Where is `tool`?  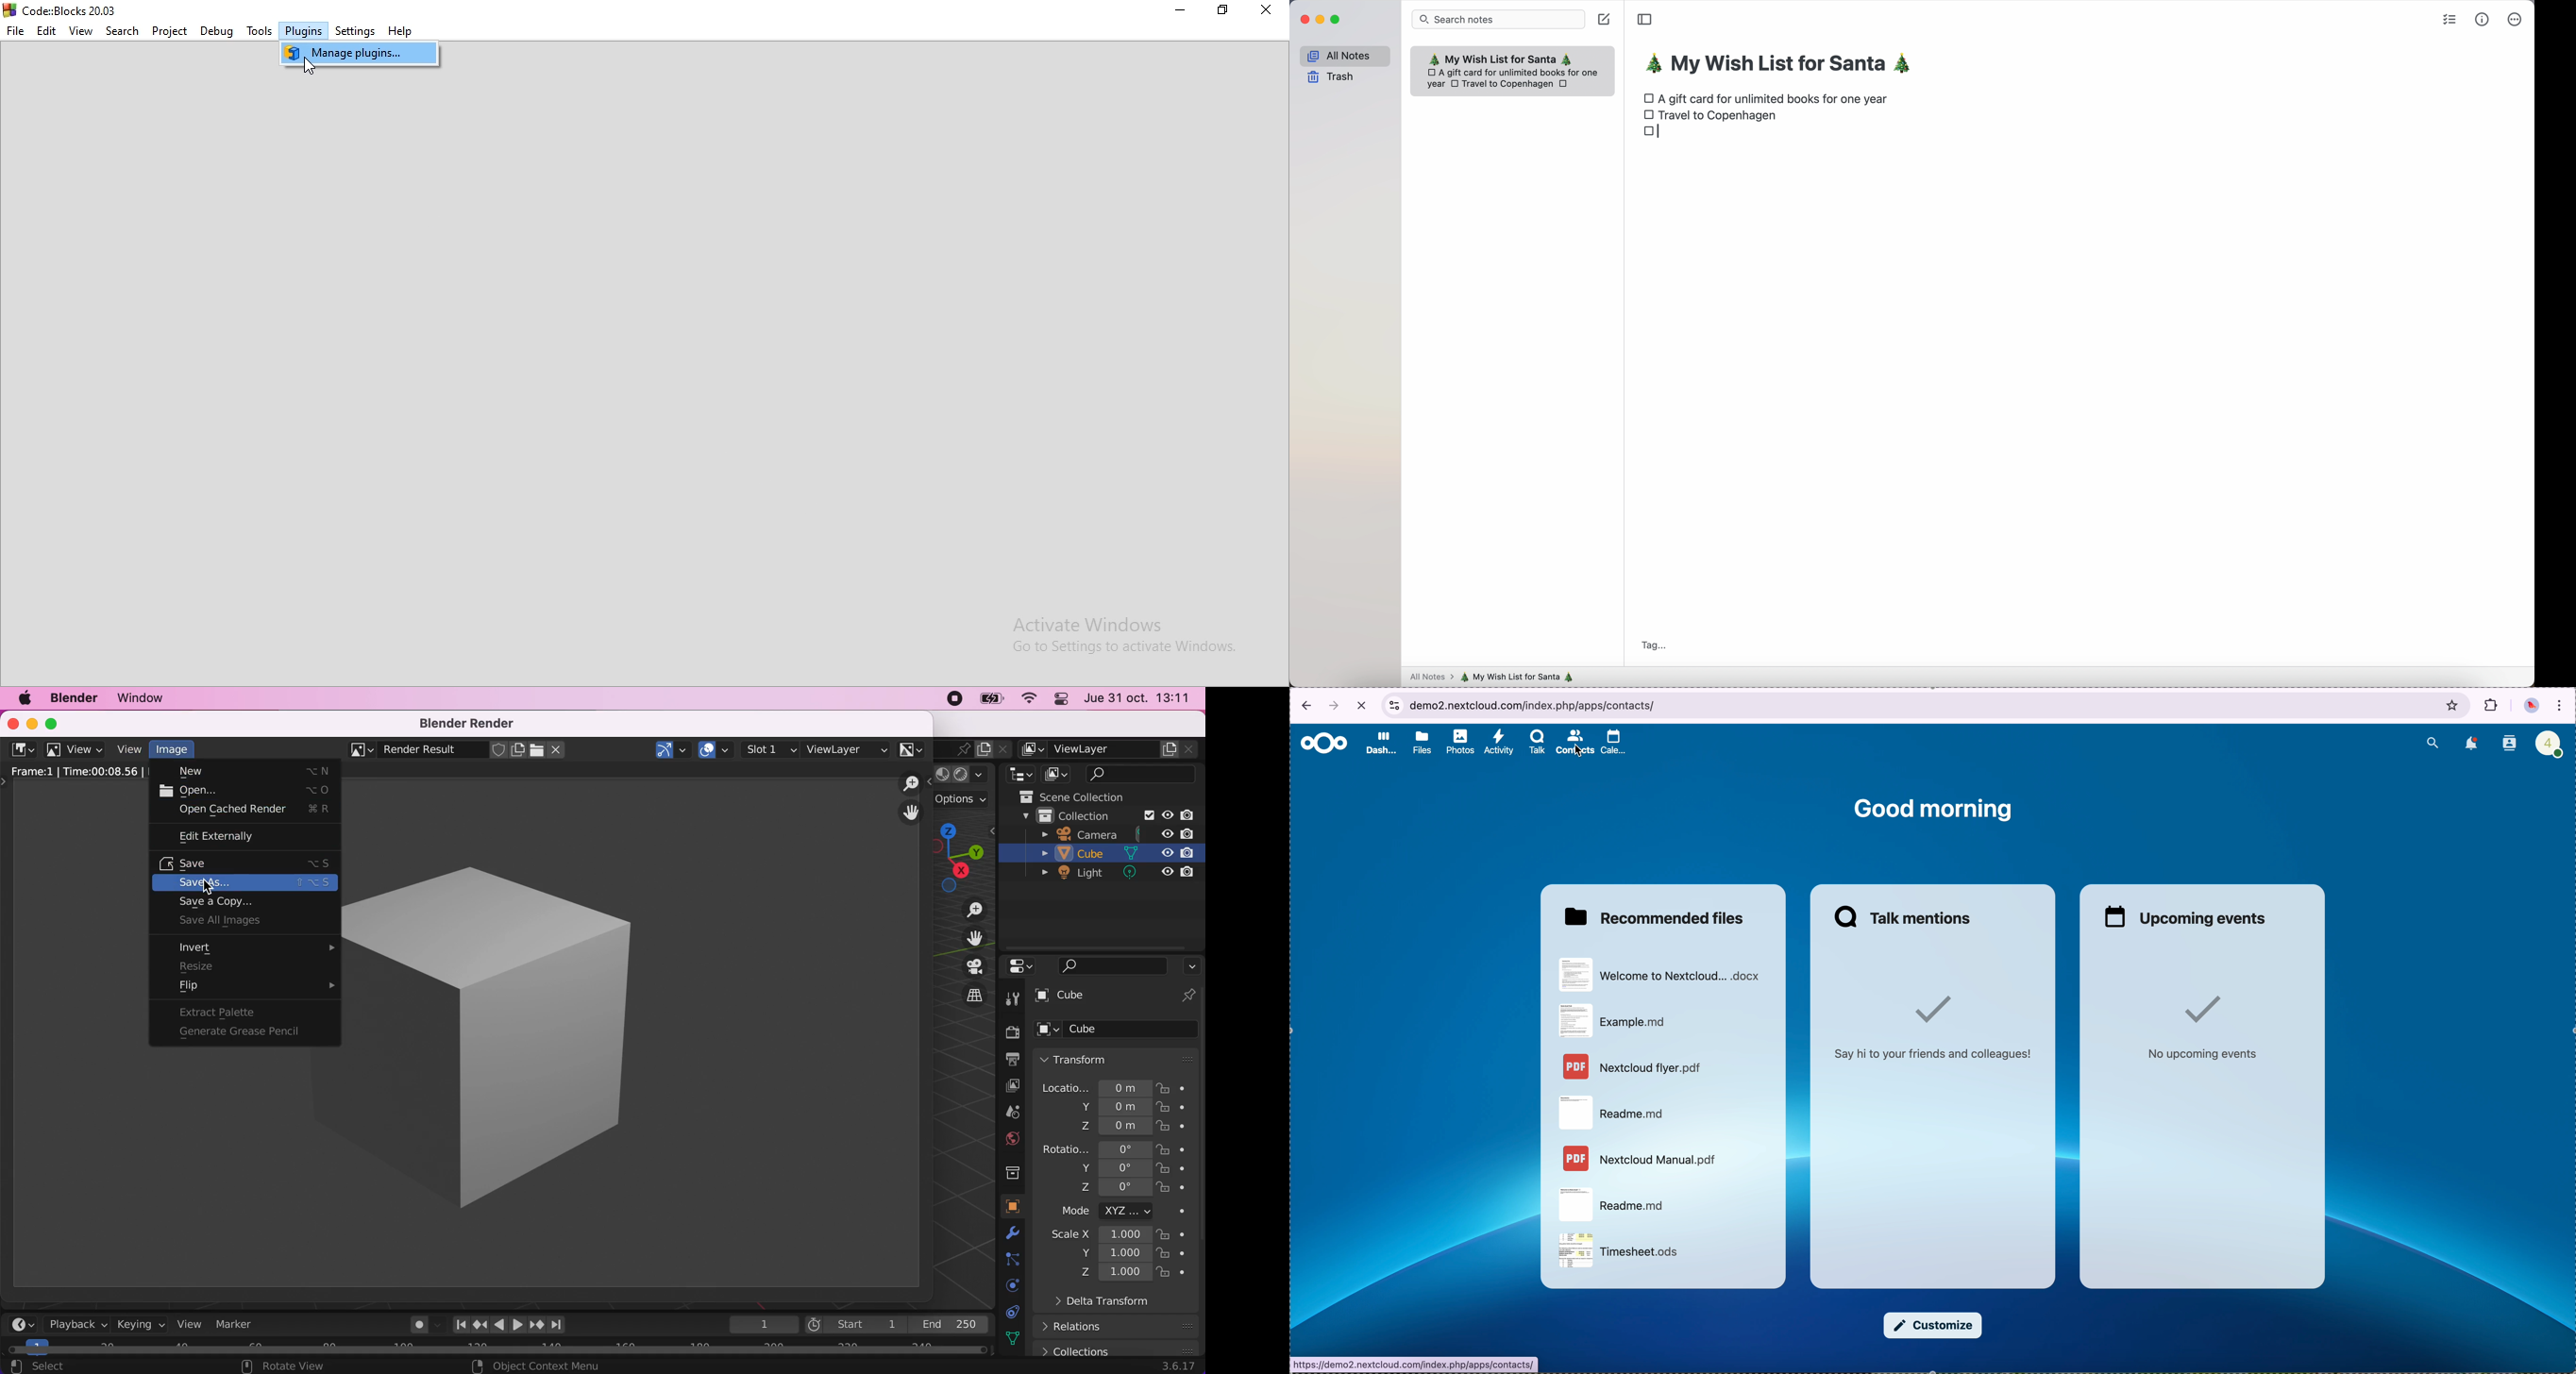 tool is located at coordinates (1013, 999).